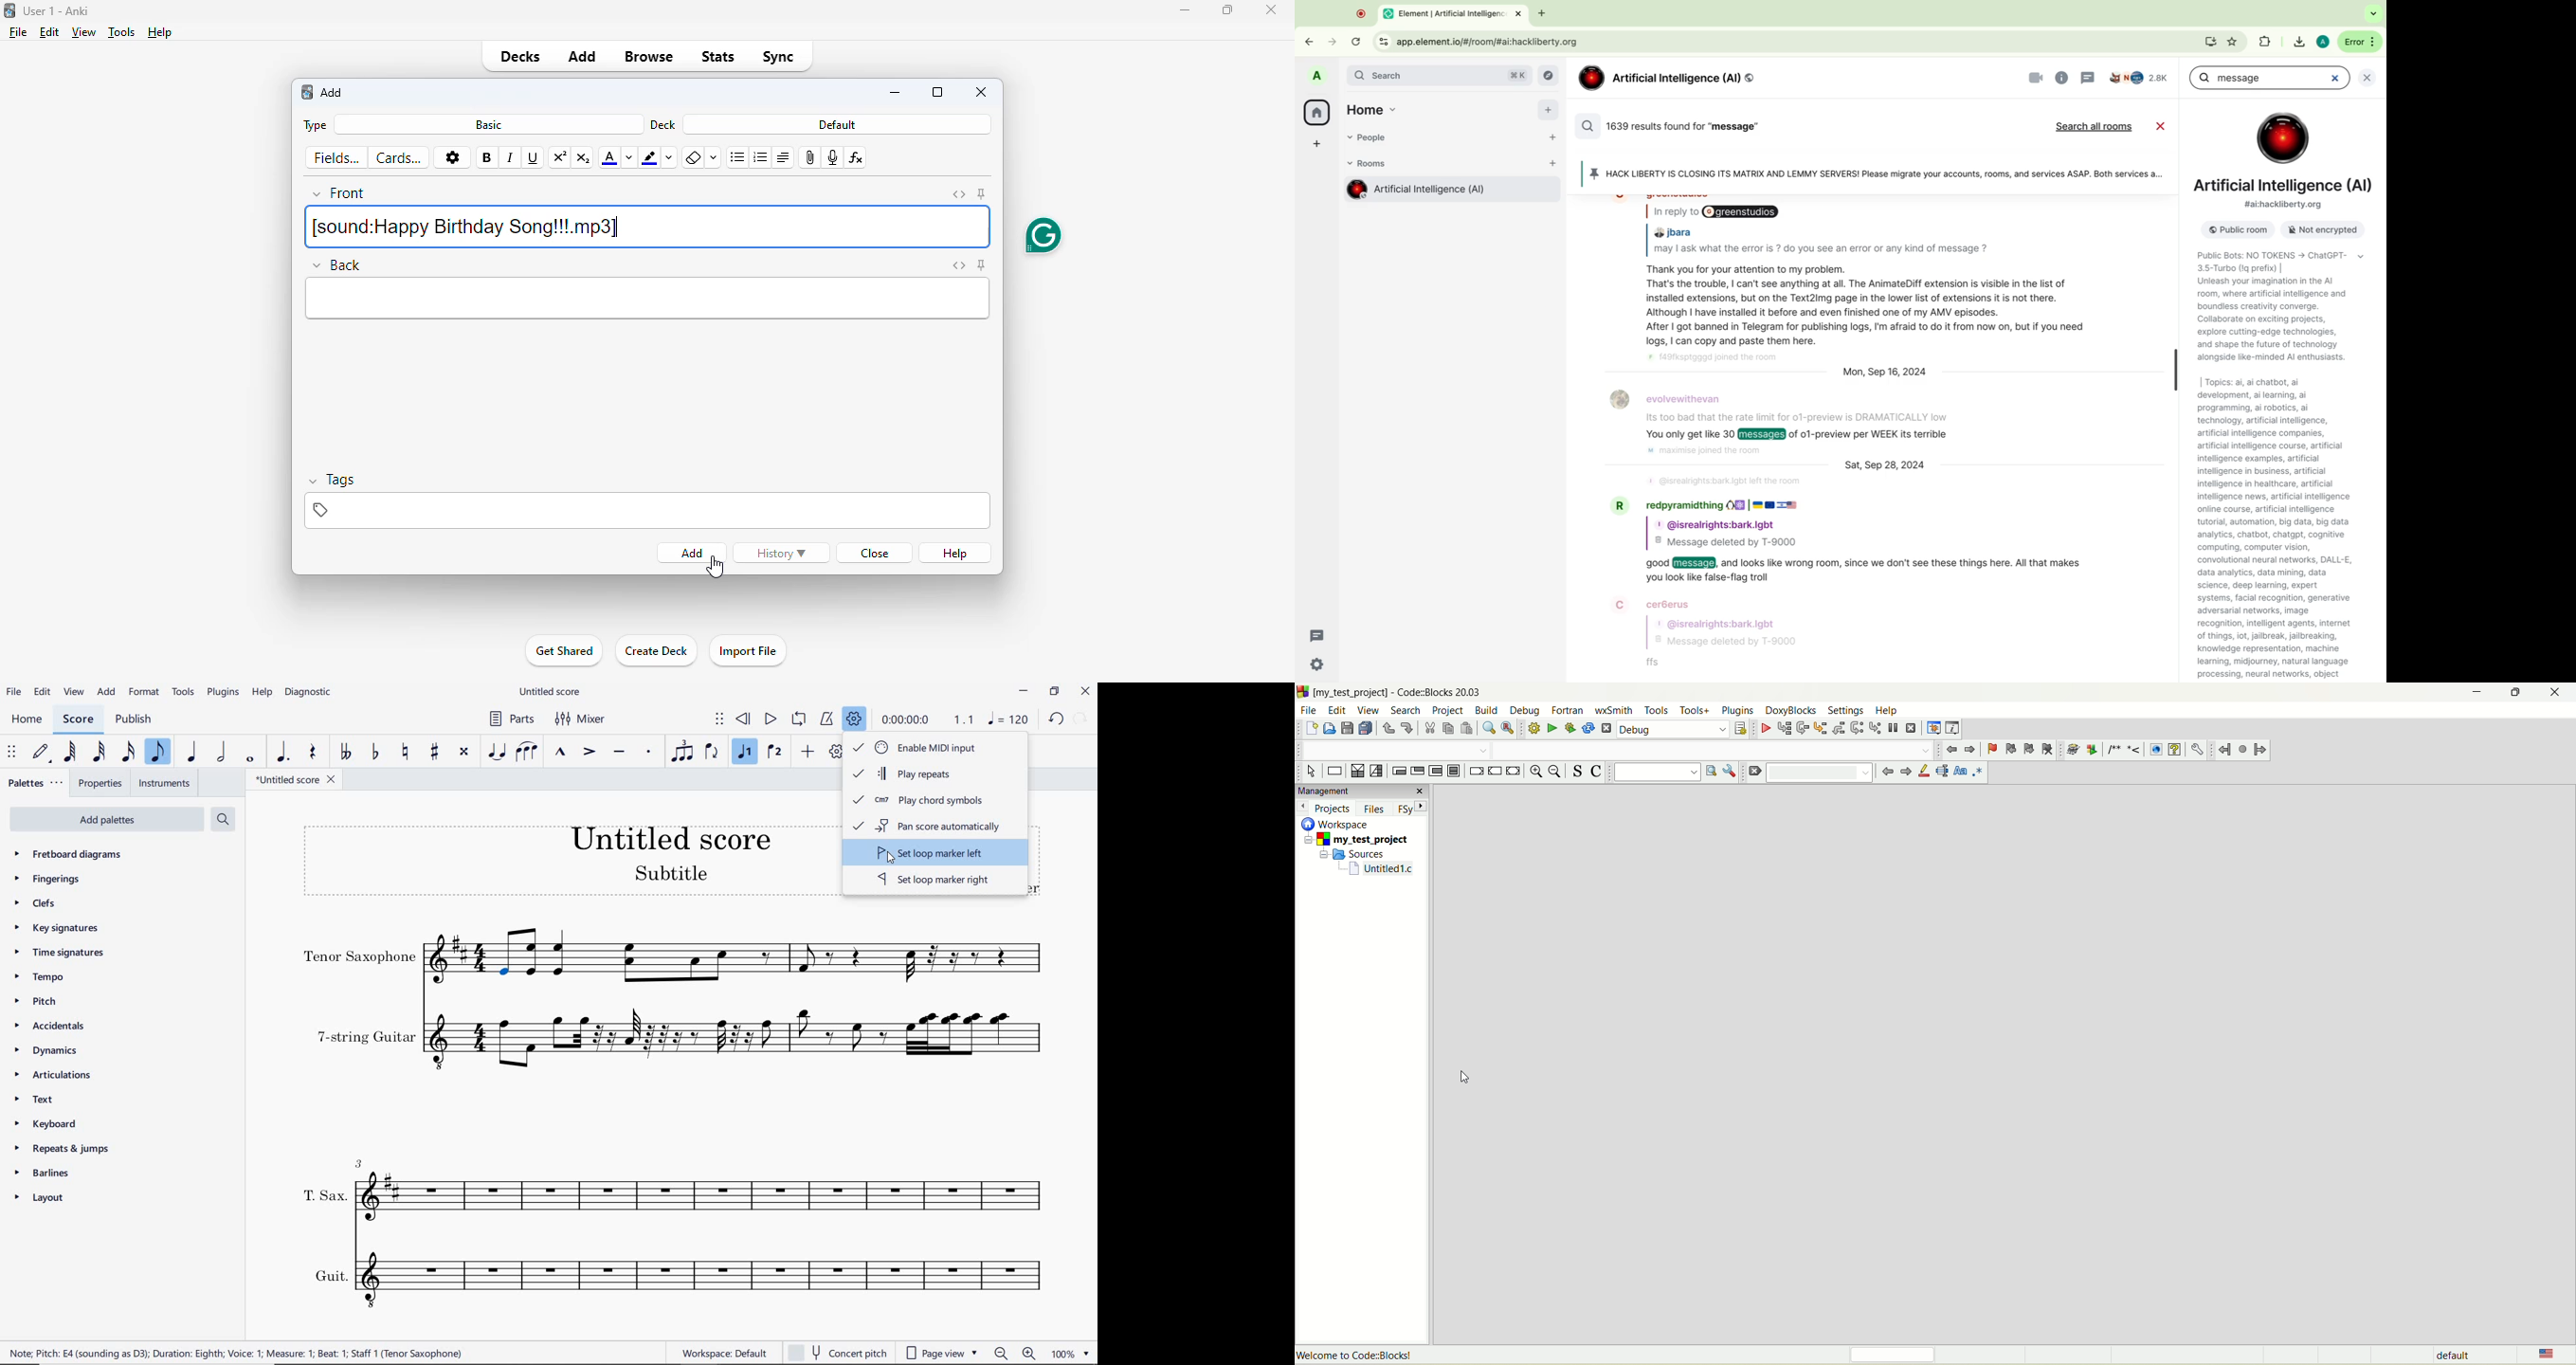 This screenshot has width=2576, height=1372. What do you see at coordinates (1876, 729) in the screenshot?
I see `step into instruction` at bounding box center [1876, 729].